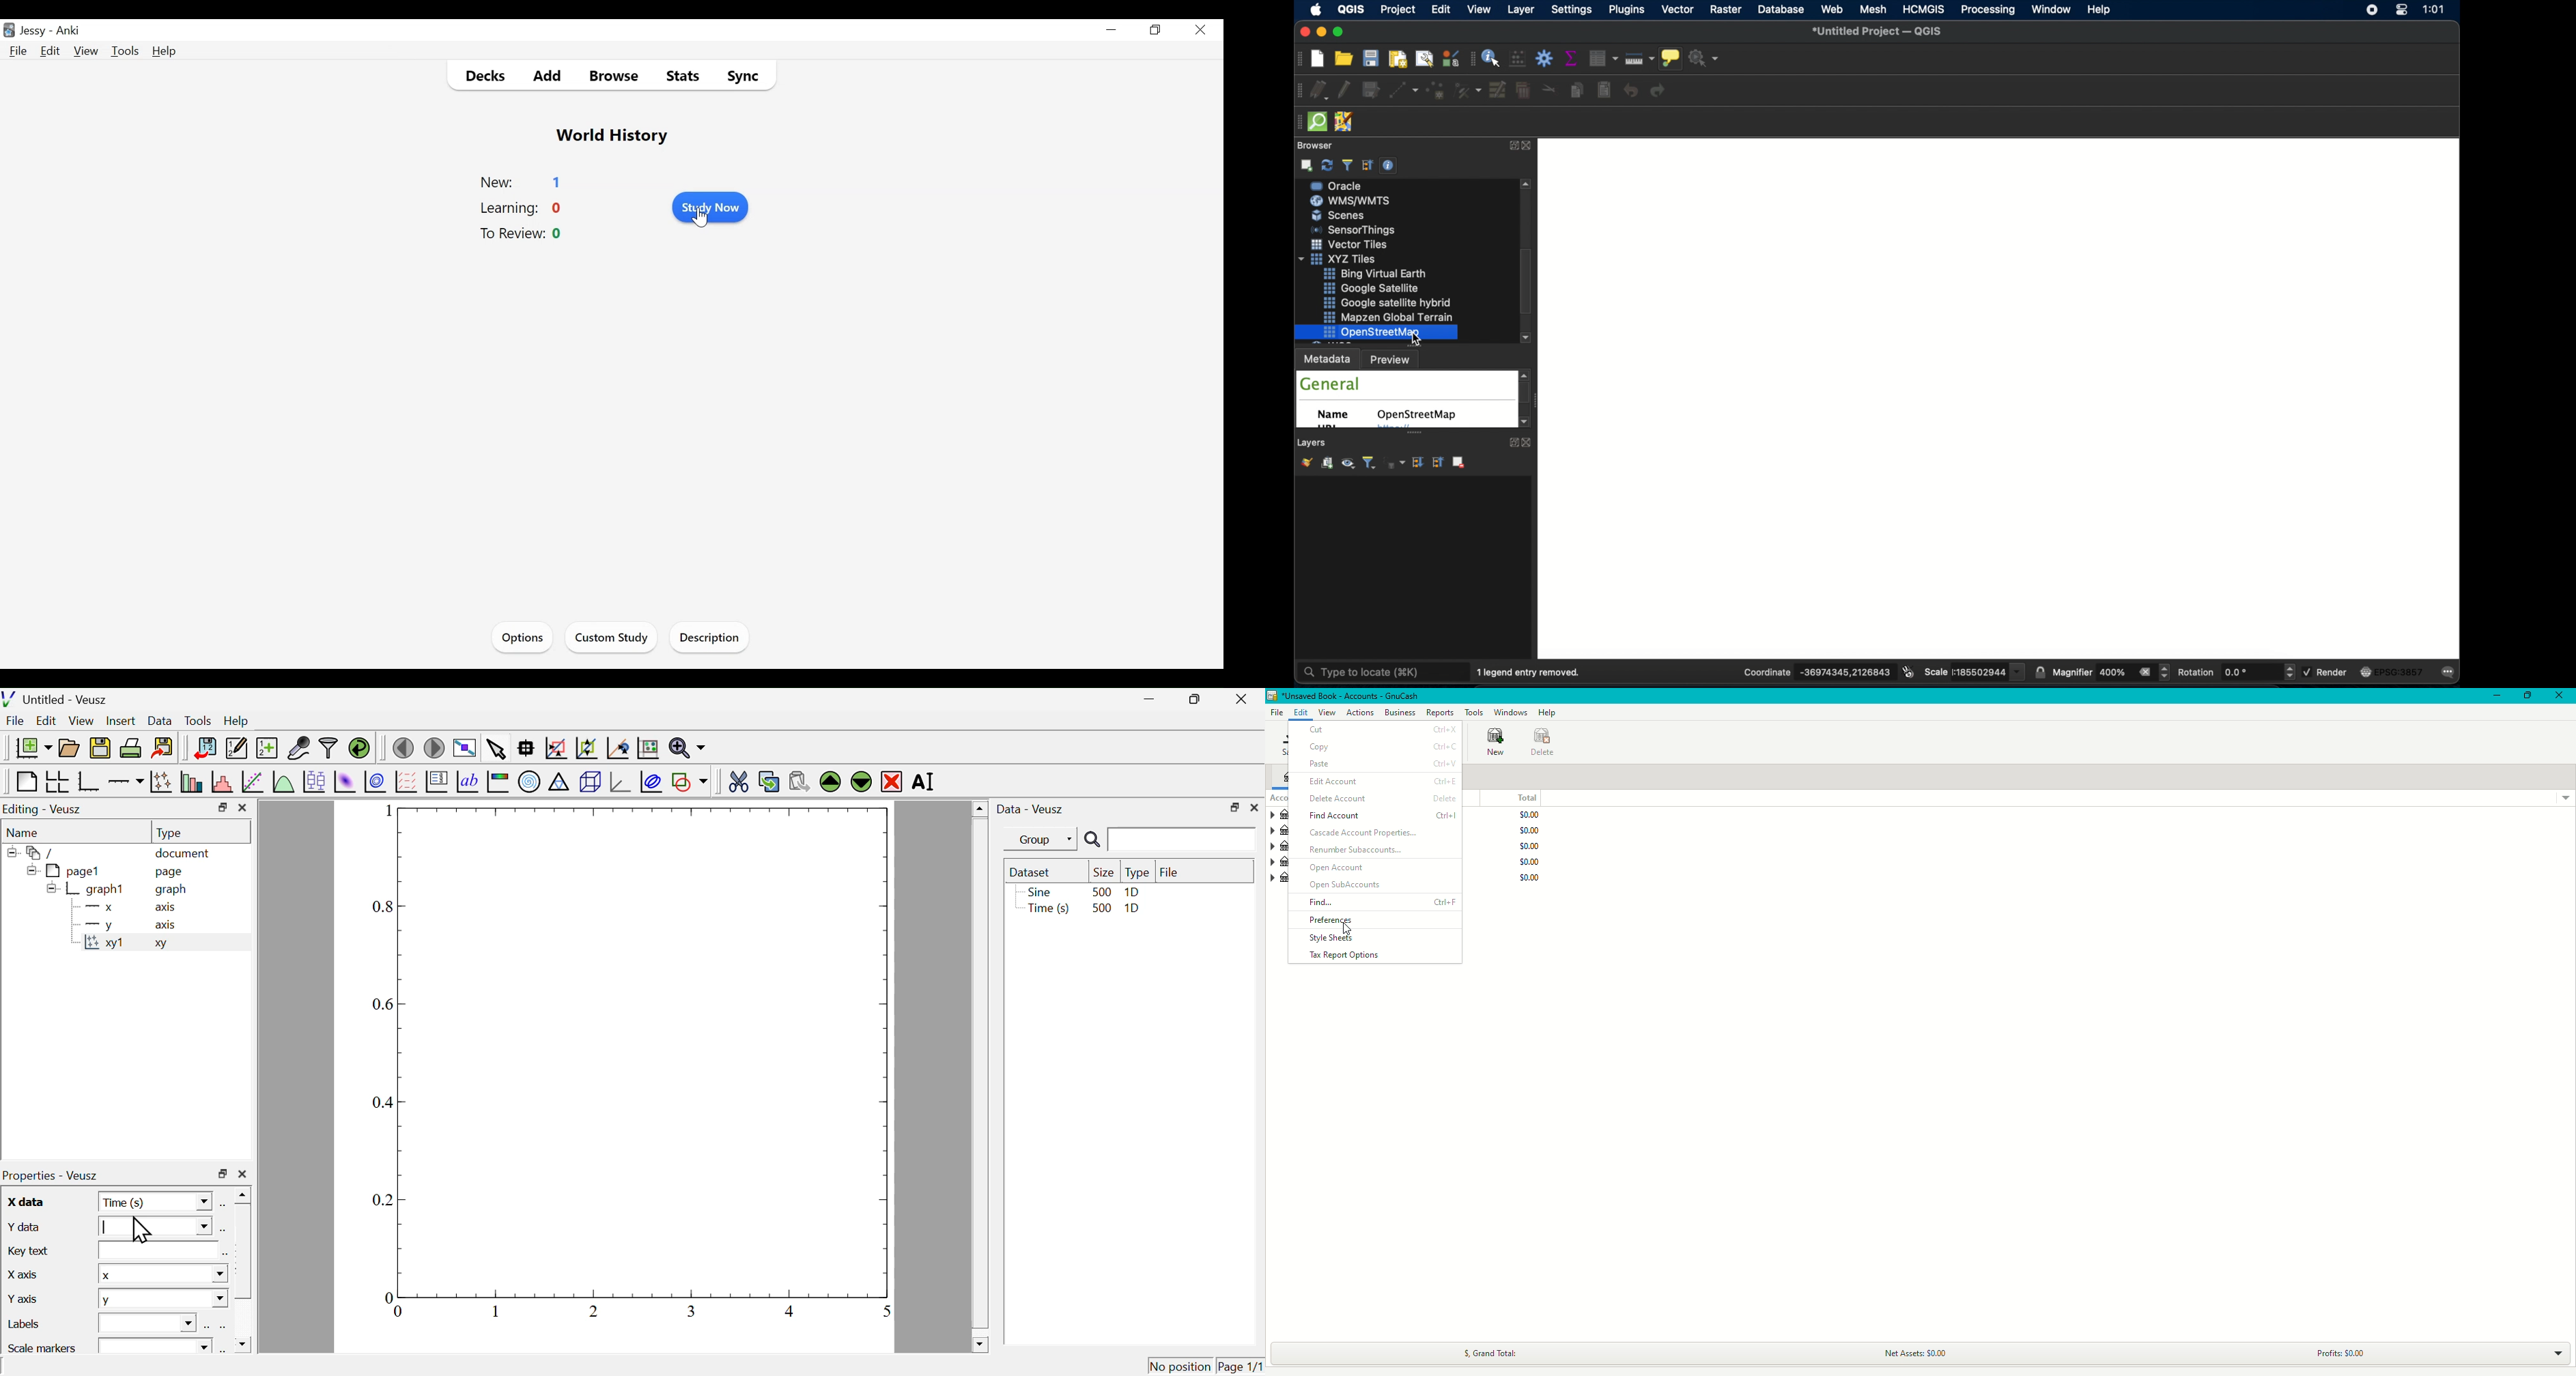  Describe the element at coordinates (1491, 59) in the screenshot. I see `identify feature` at that location.